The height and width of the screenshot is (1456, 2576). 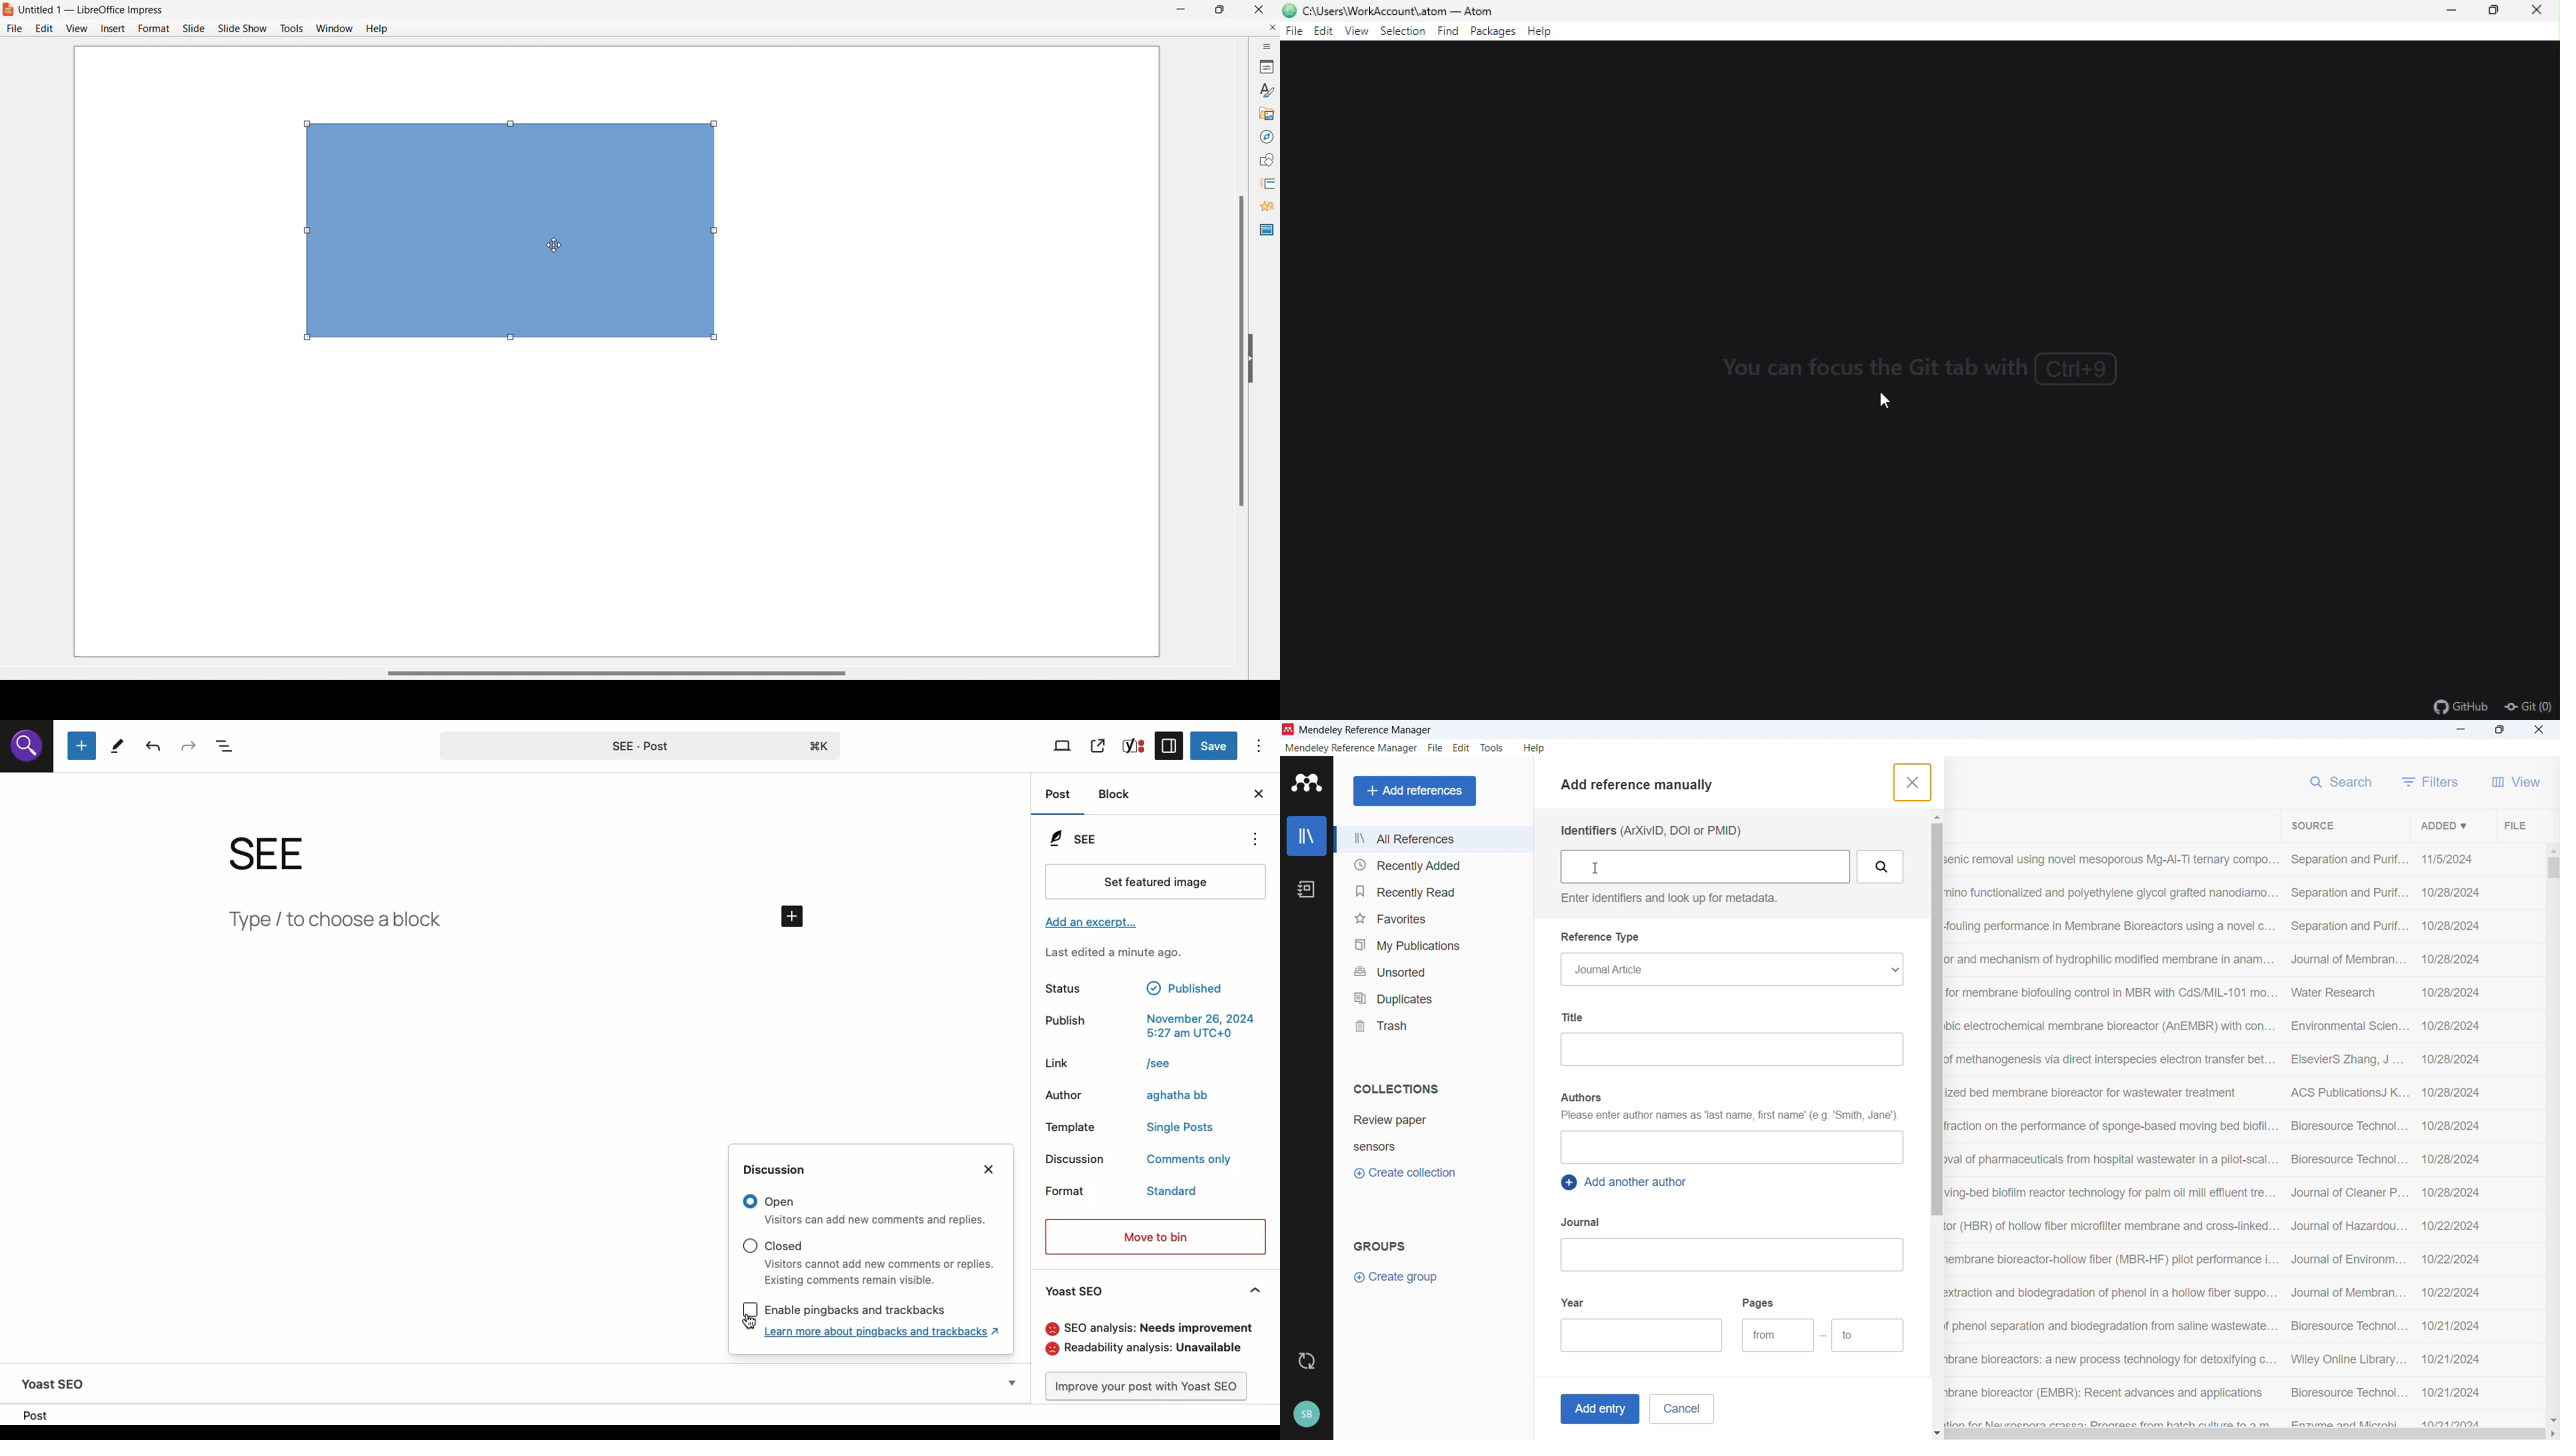 What do you see at coordinates (1267, 137) in the screenshot?
I see `Navigator` at bounding box center [1267, 137].